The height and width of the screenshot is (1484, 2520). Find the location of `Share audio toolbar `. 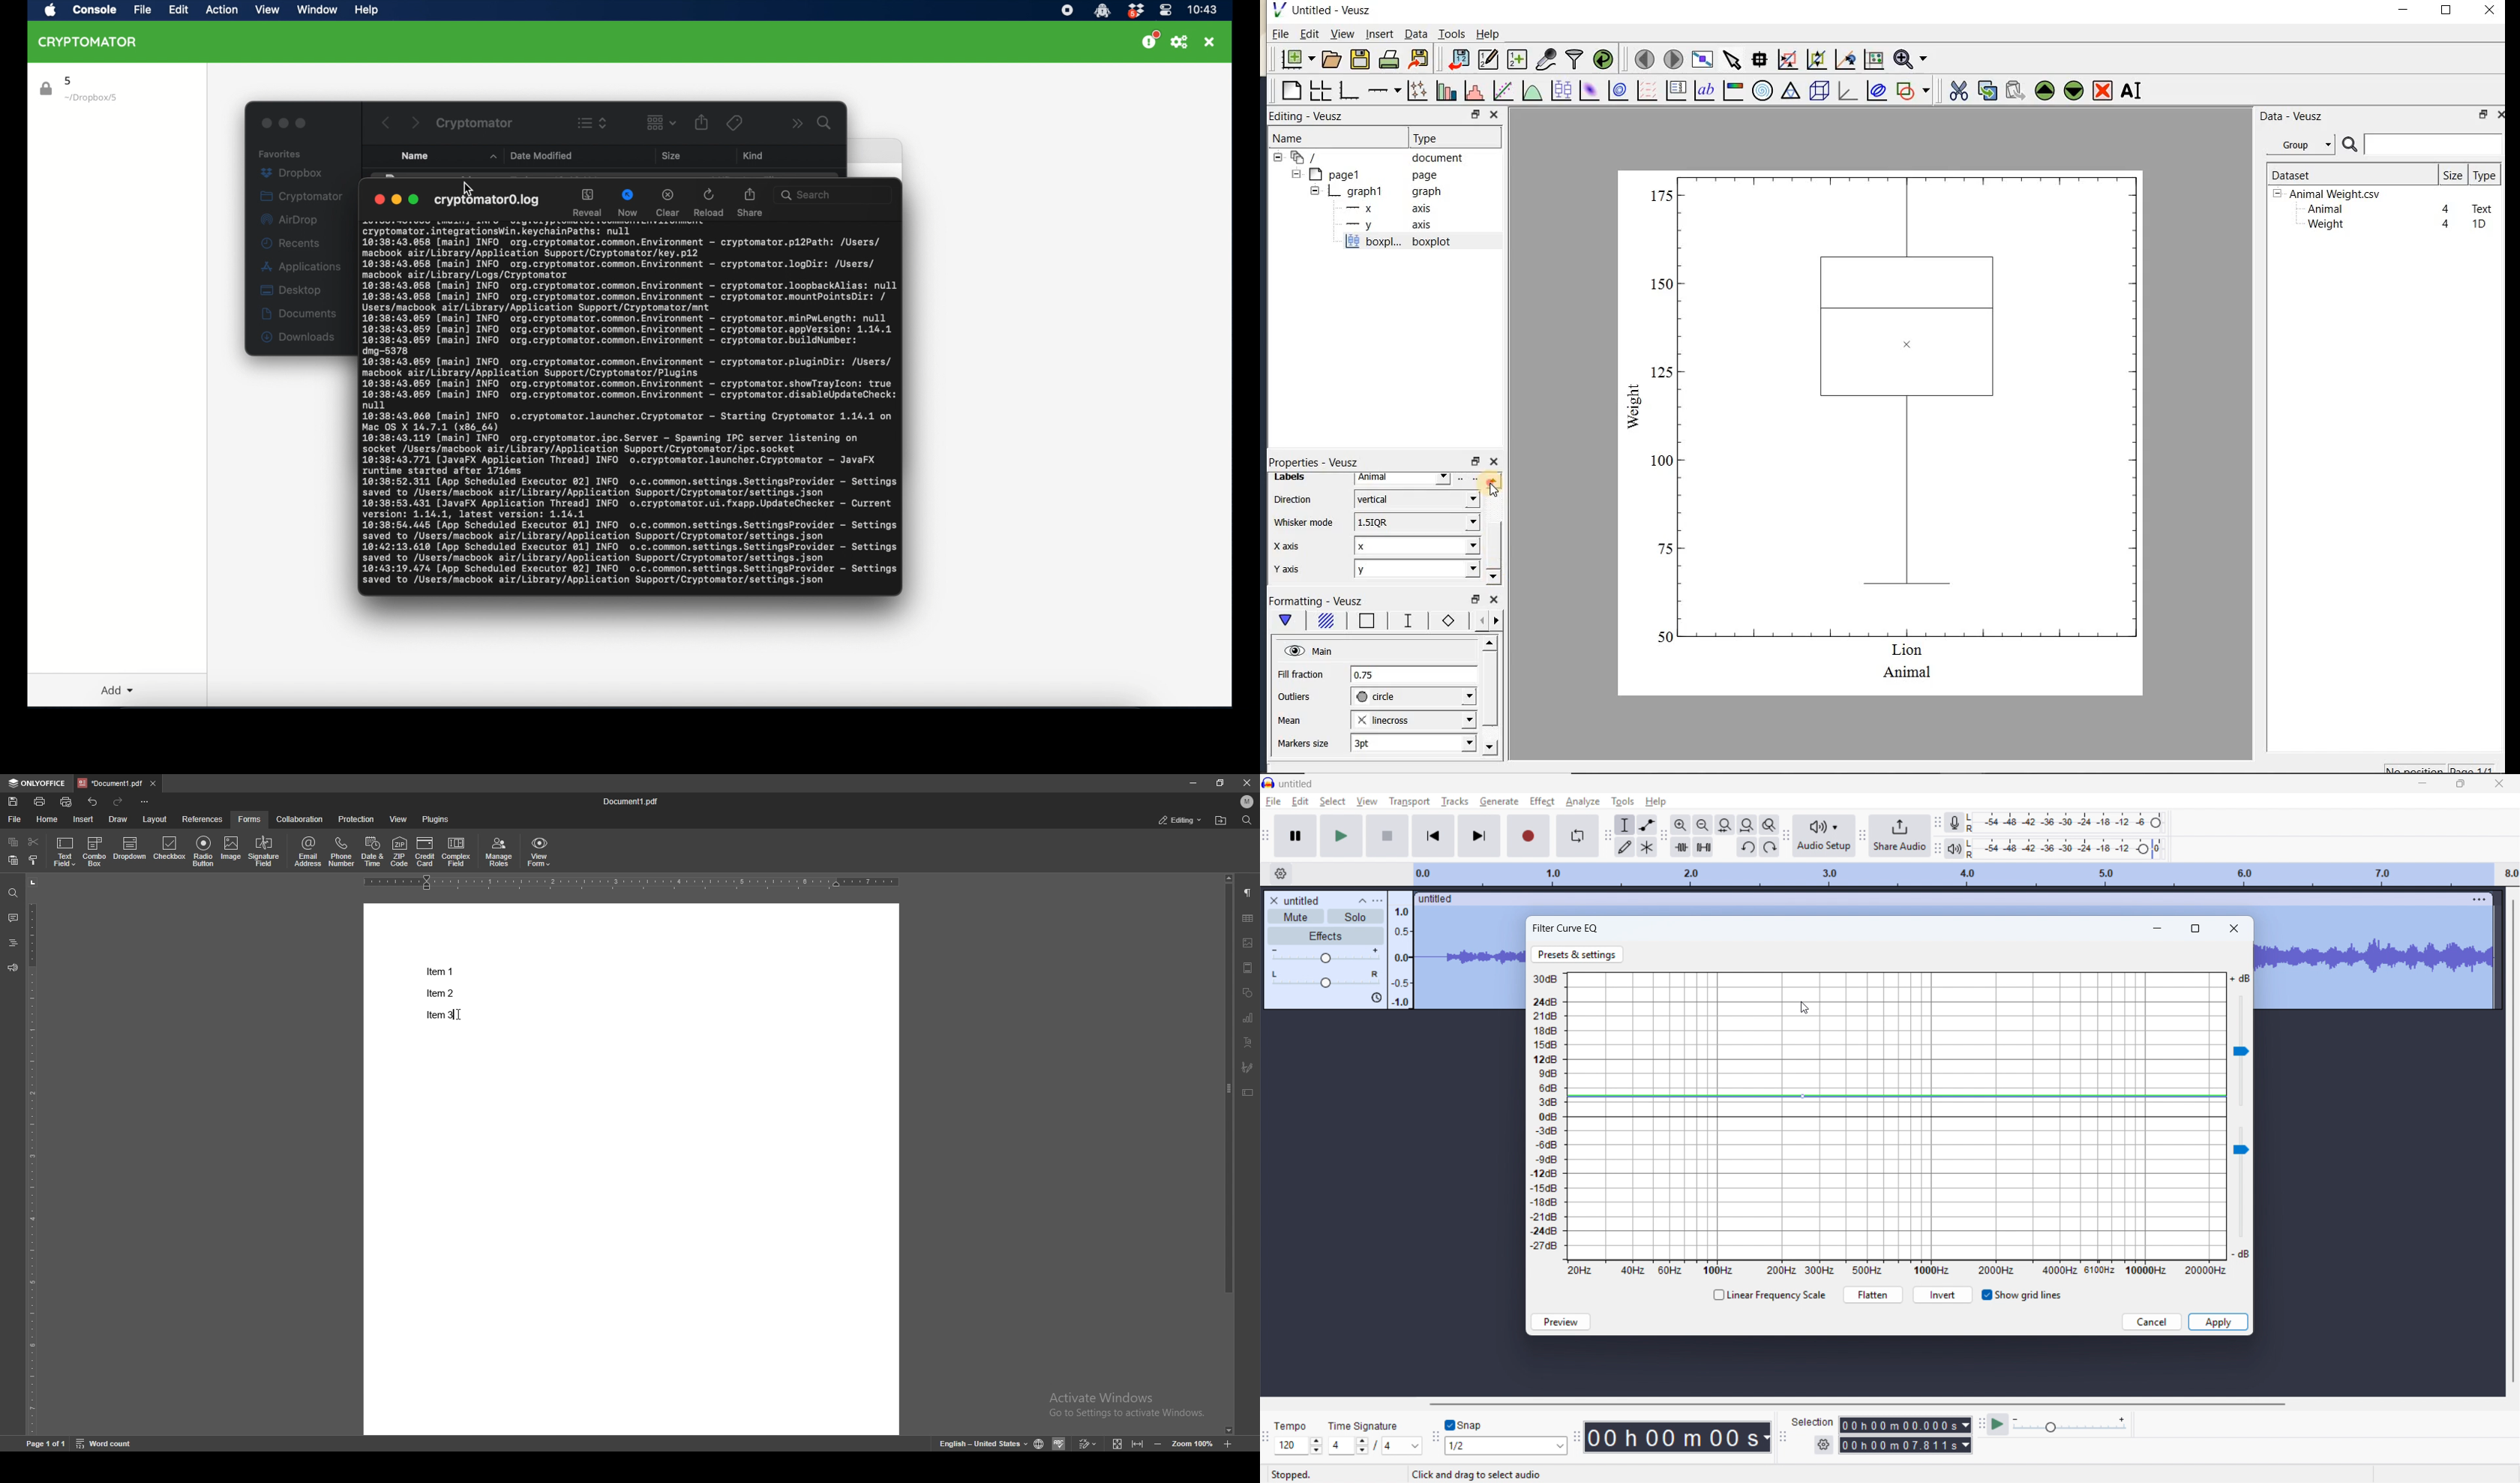

Share audio toolbar  is located at coordinates (1862, 836).